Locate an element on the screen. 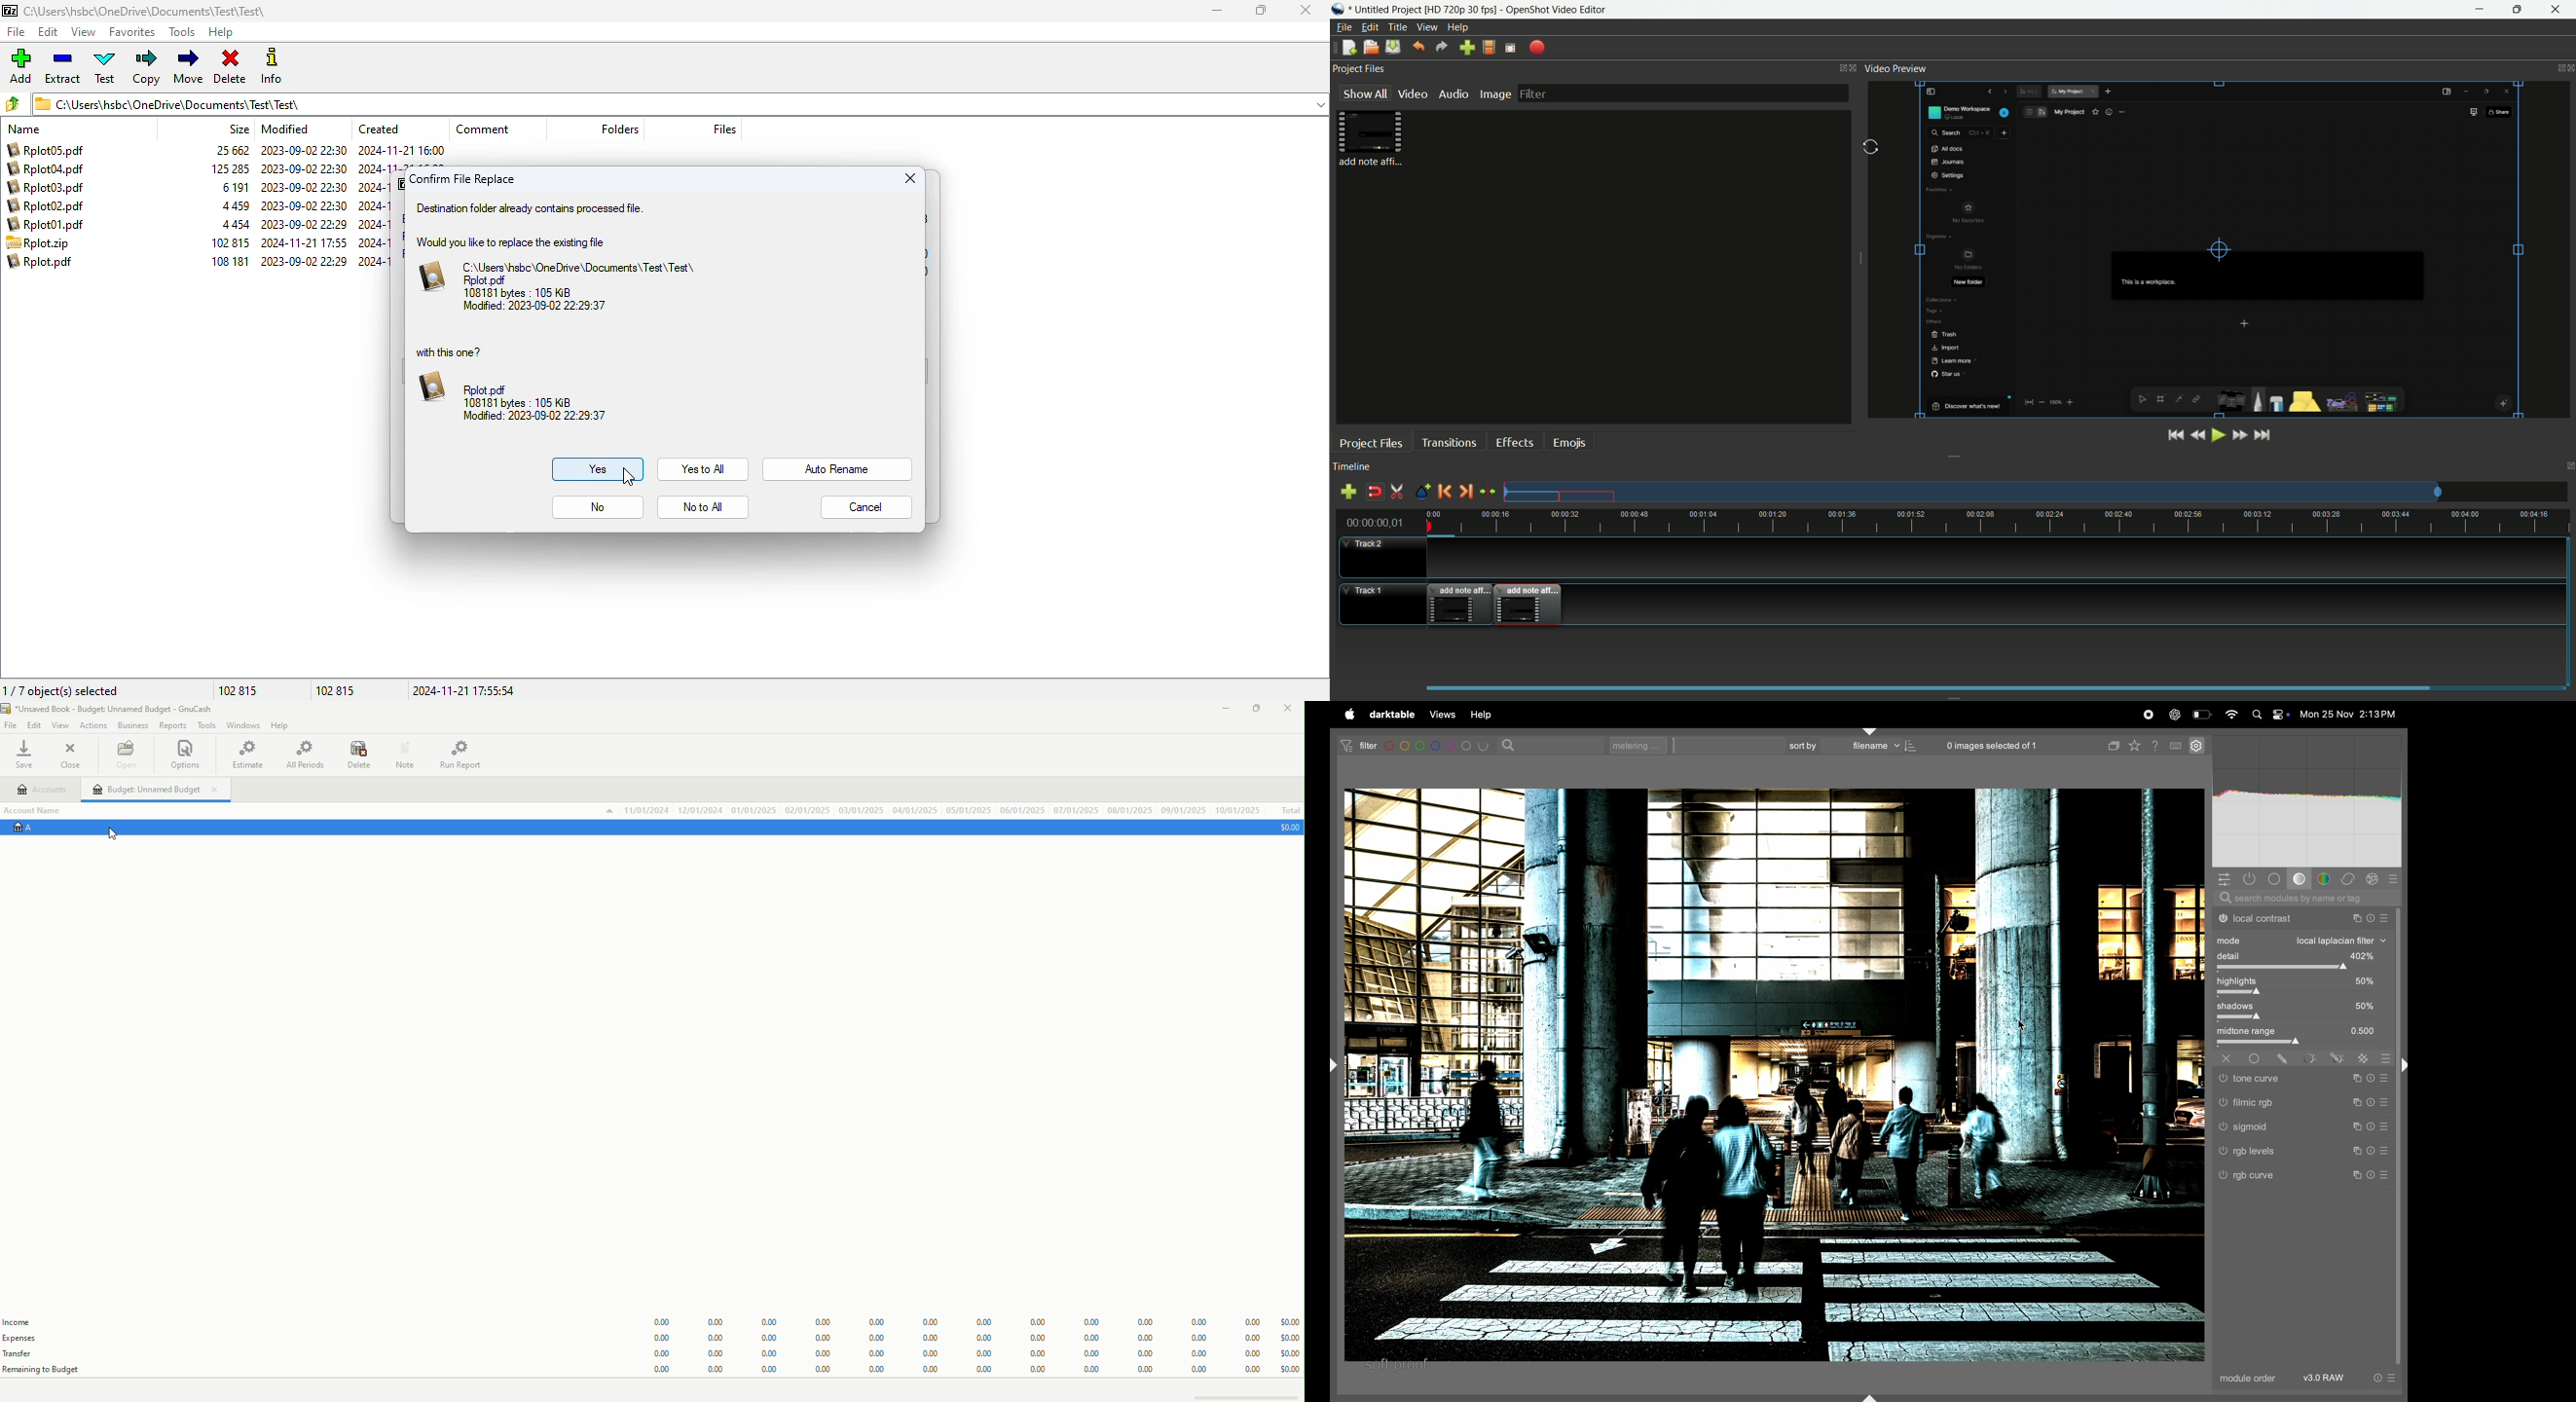  track-1 is located at coordinates (1377, 604).